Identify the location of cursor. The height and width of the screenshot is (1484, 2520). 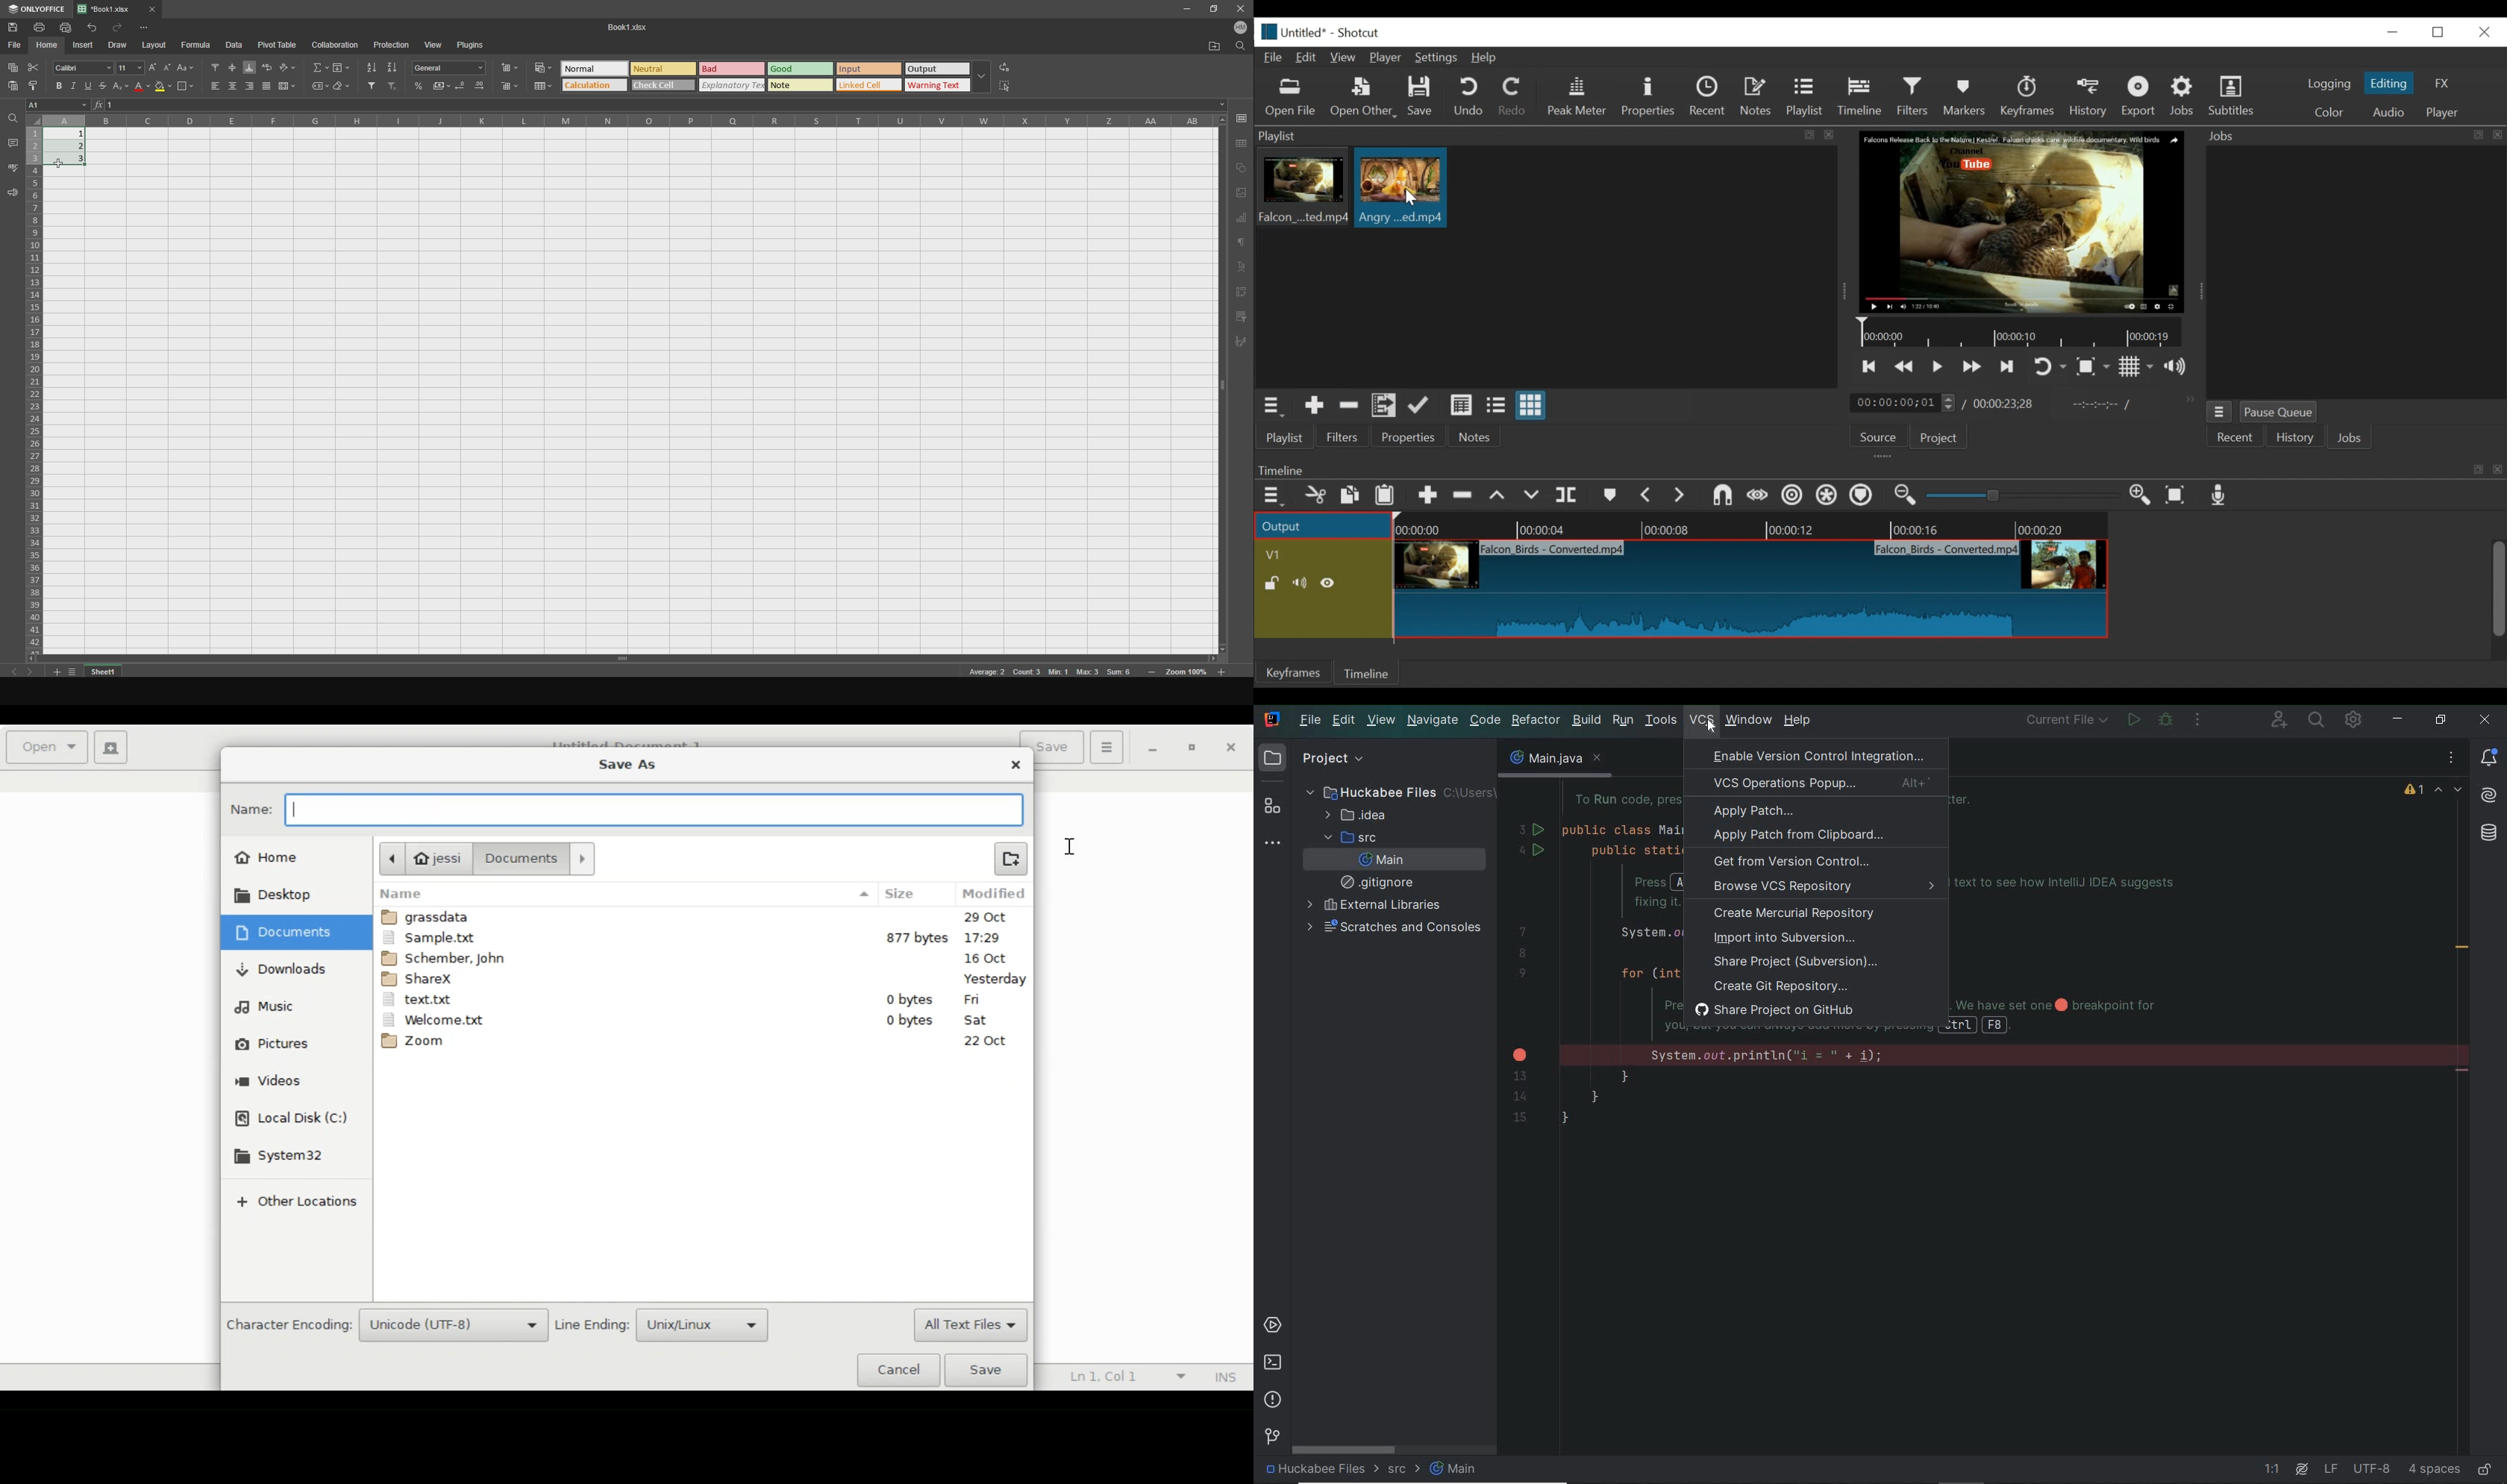
(67, 163).